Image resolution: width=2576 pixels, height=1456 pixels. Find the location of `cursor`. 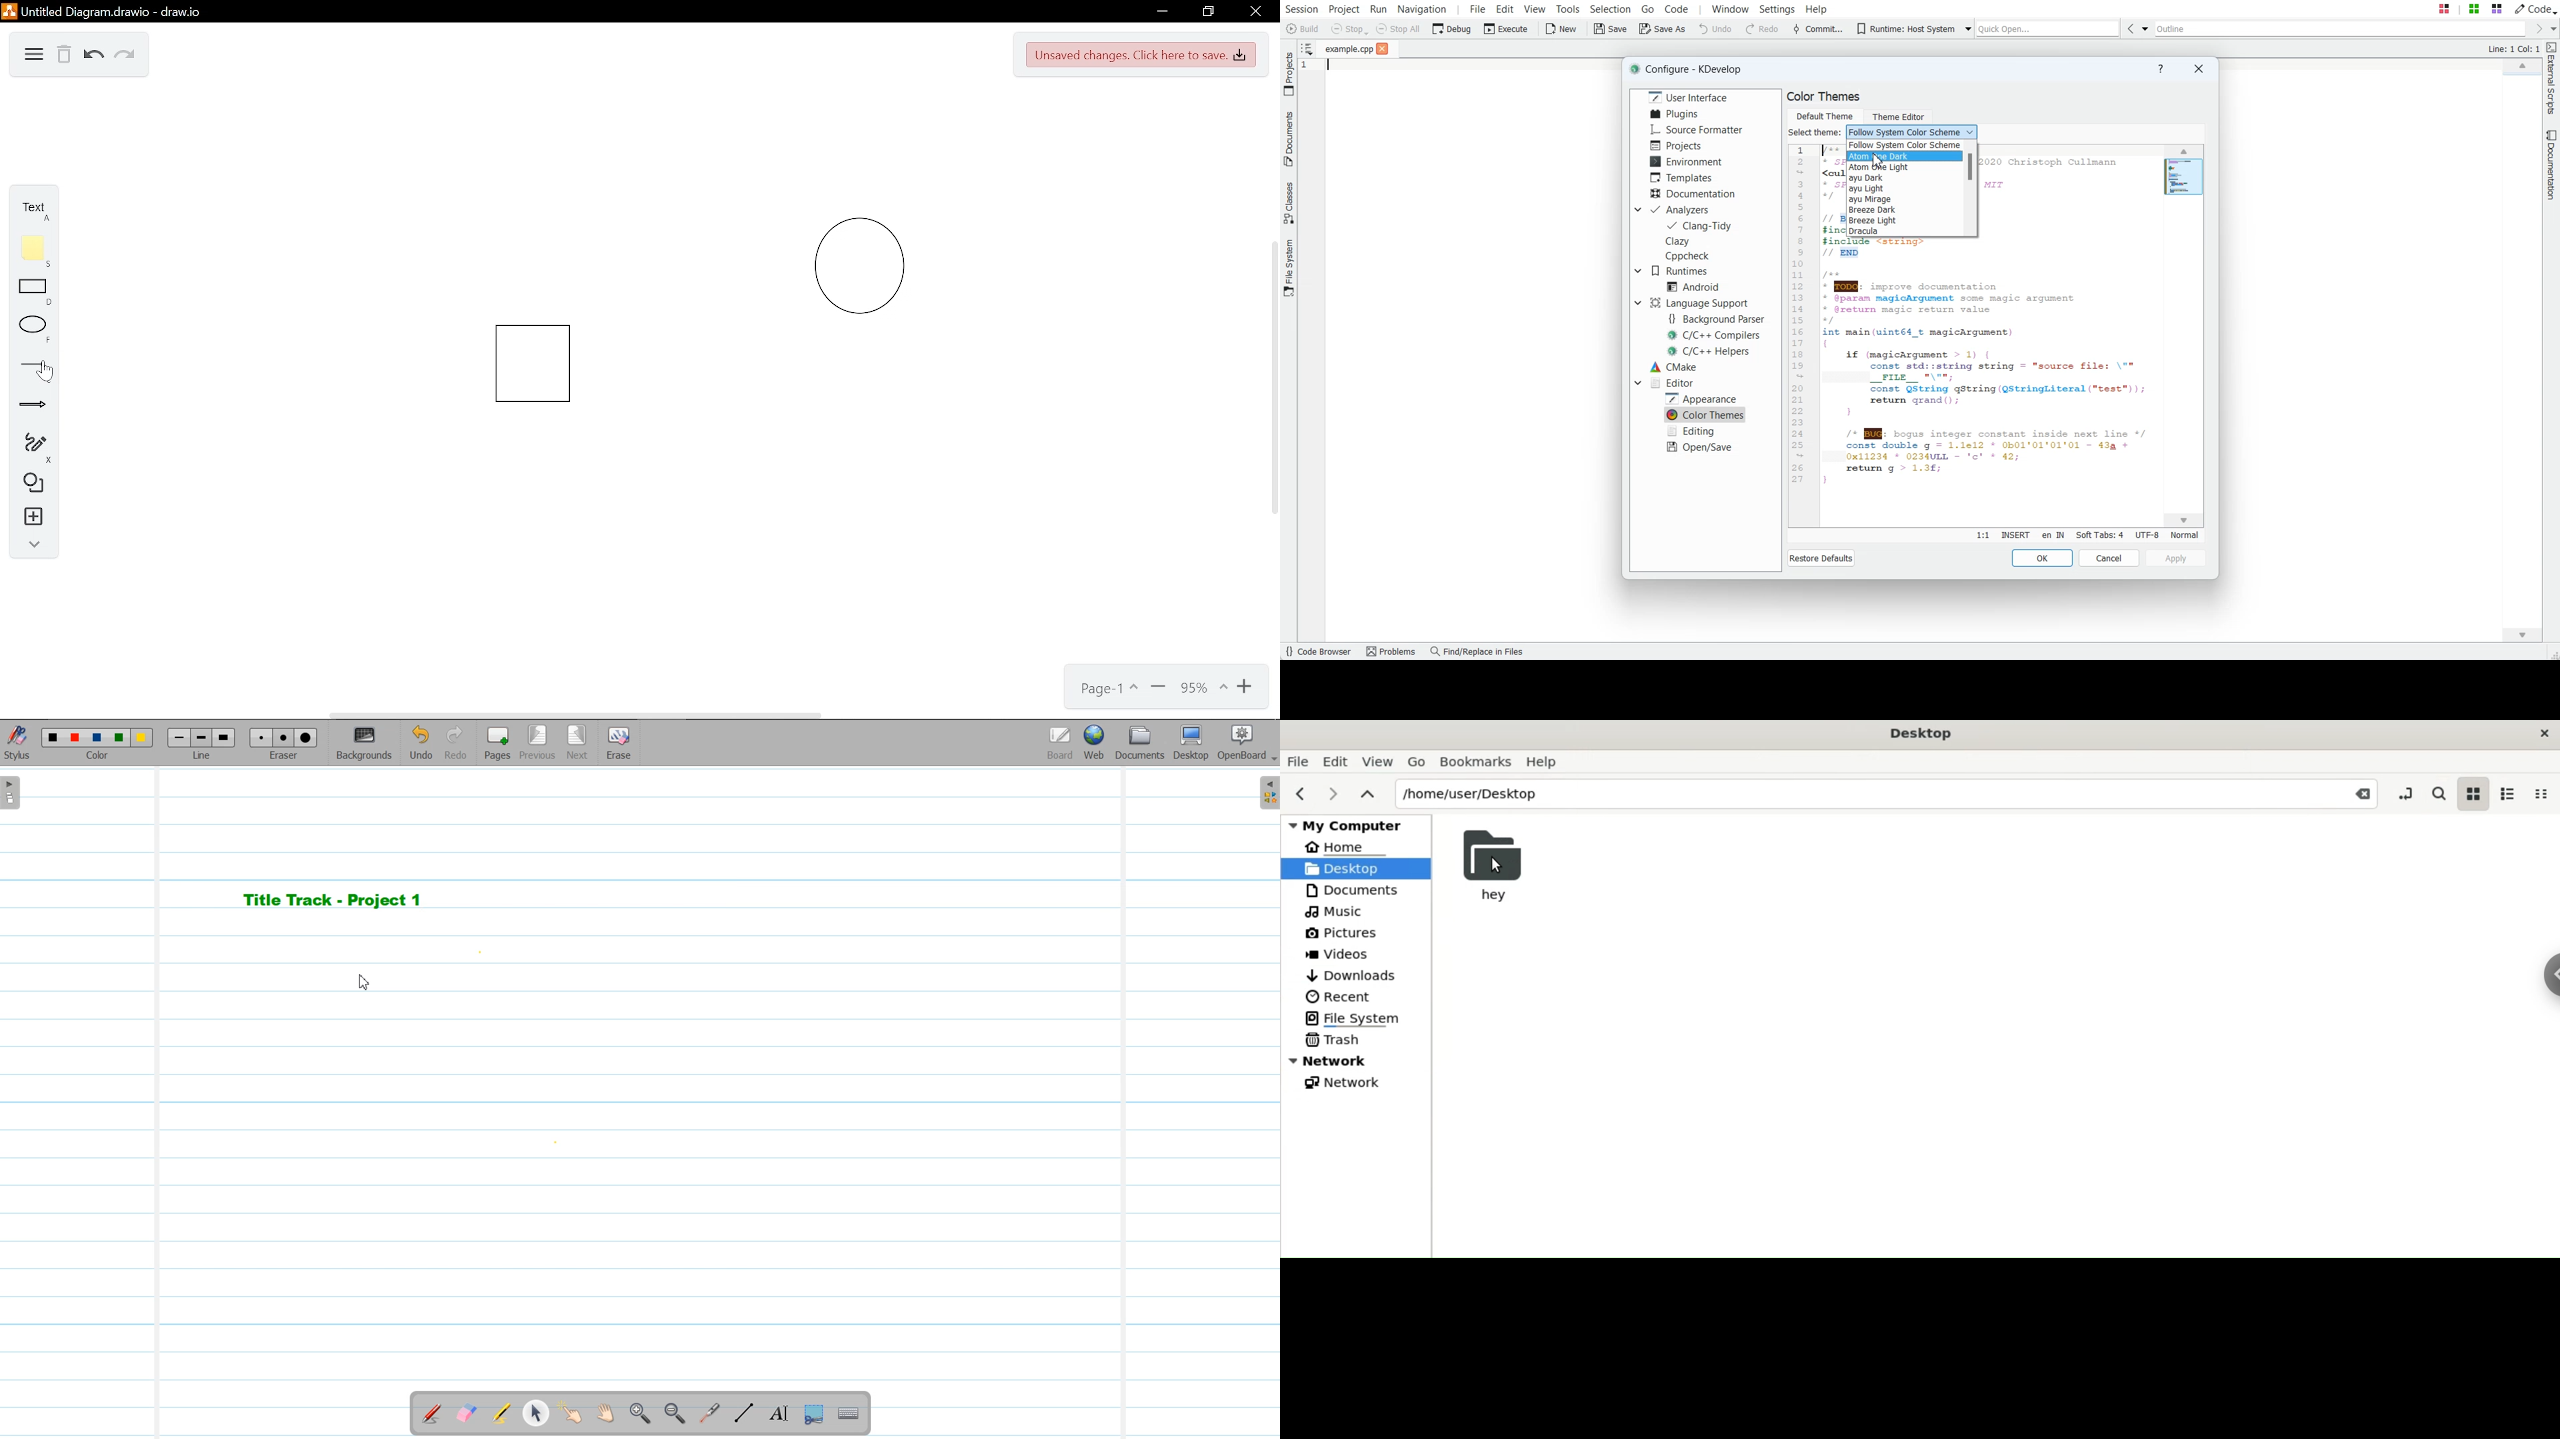

cursor is located at coordinates (48, 373).